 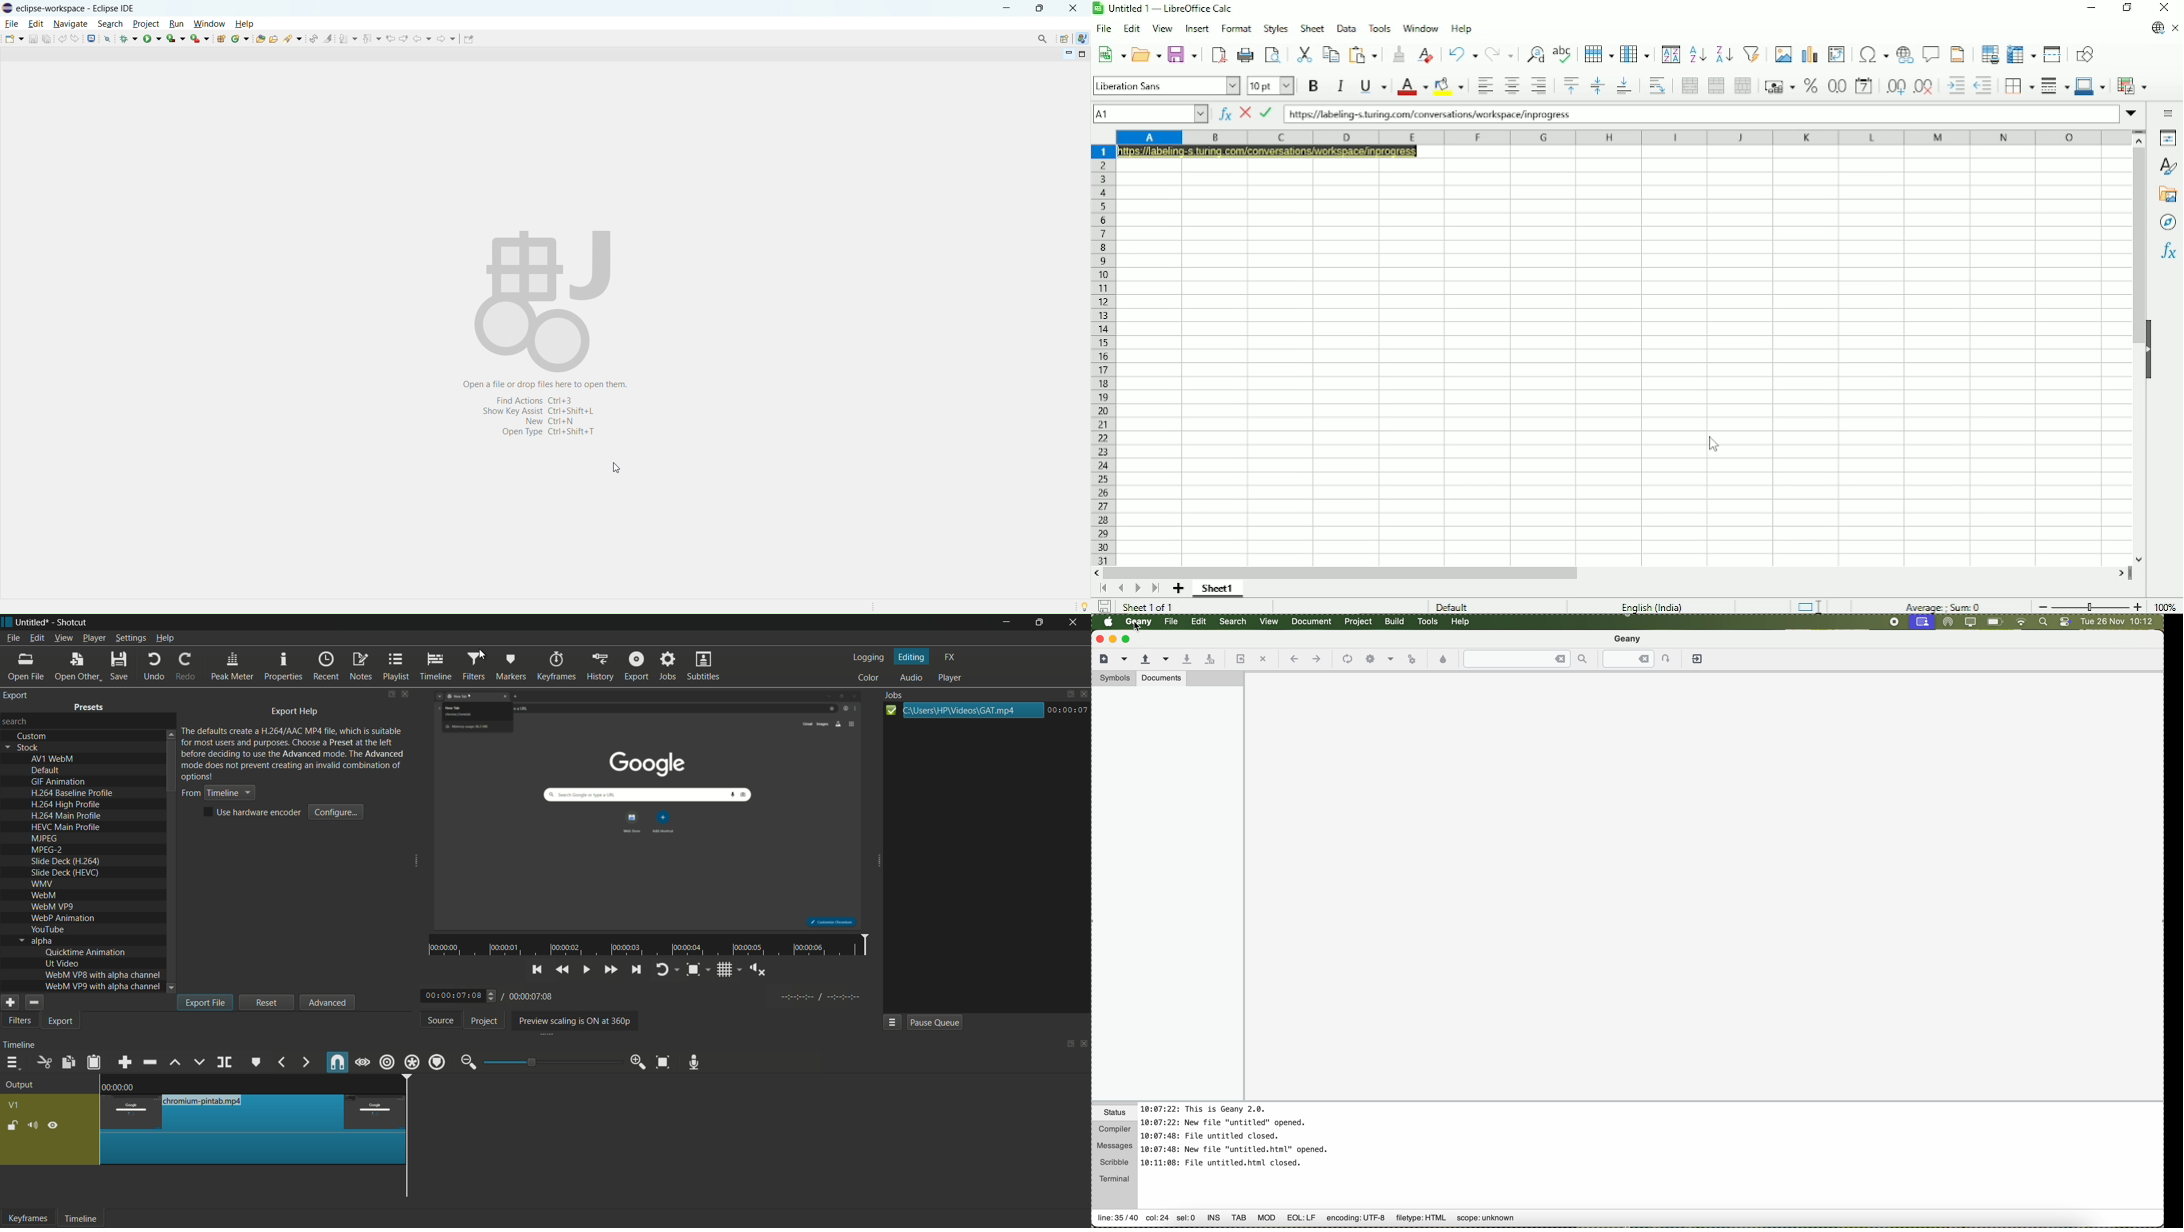 I want to click on Cut, so click(x=1305, y=54).